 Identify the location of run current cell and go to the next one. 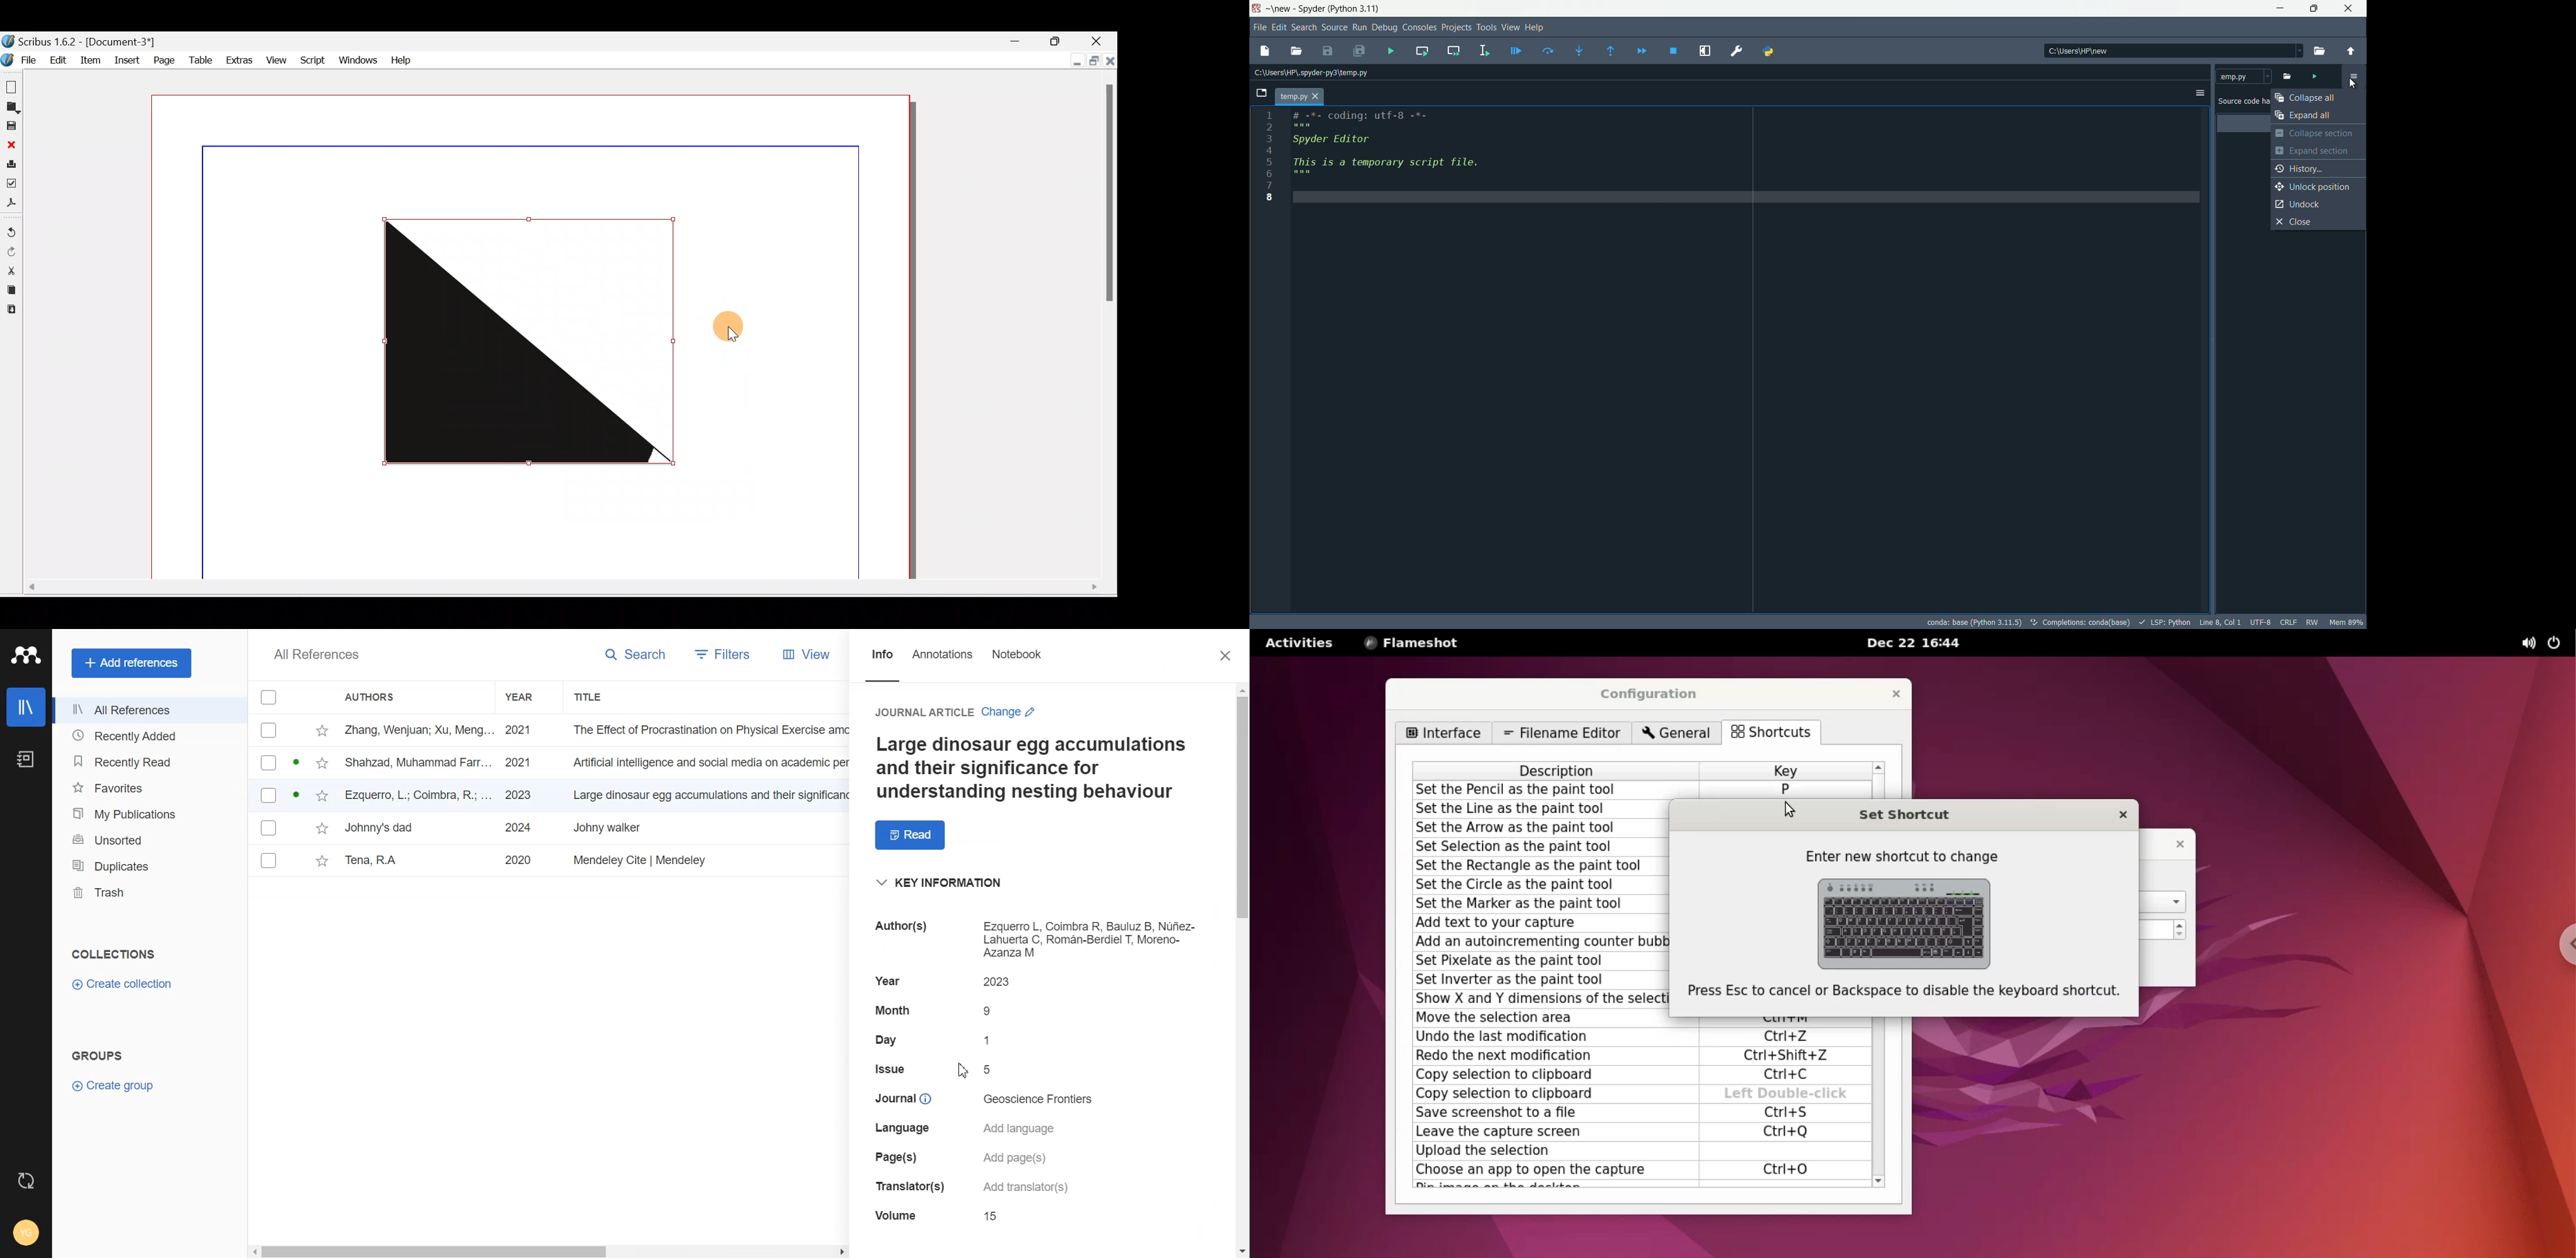
(1453, 51).